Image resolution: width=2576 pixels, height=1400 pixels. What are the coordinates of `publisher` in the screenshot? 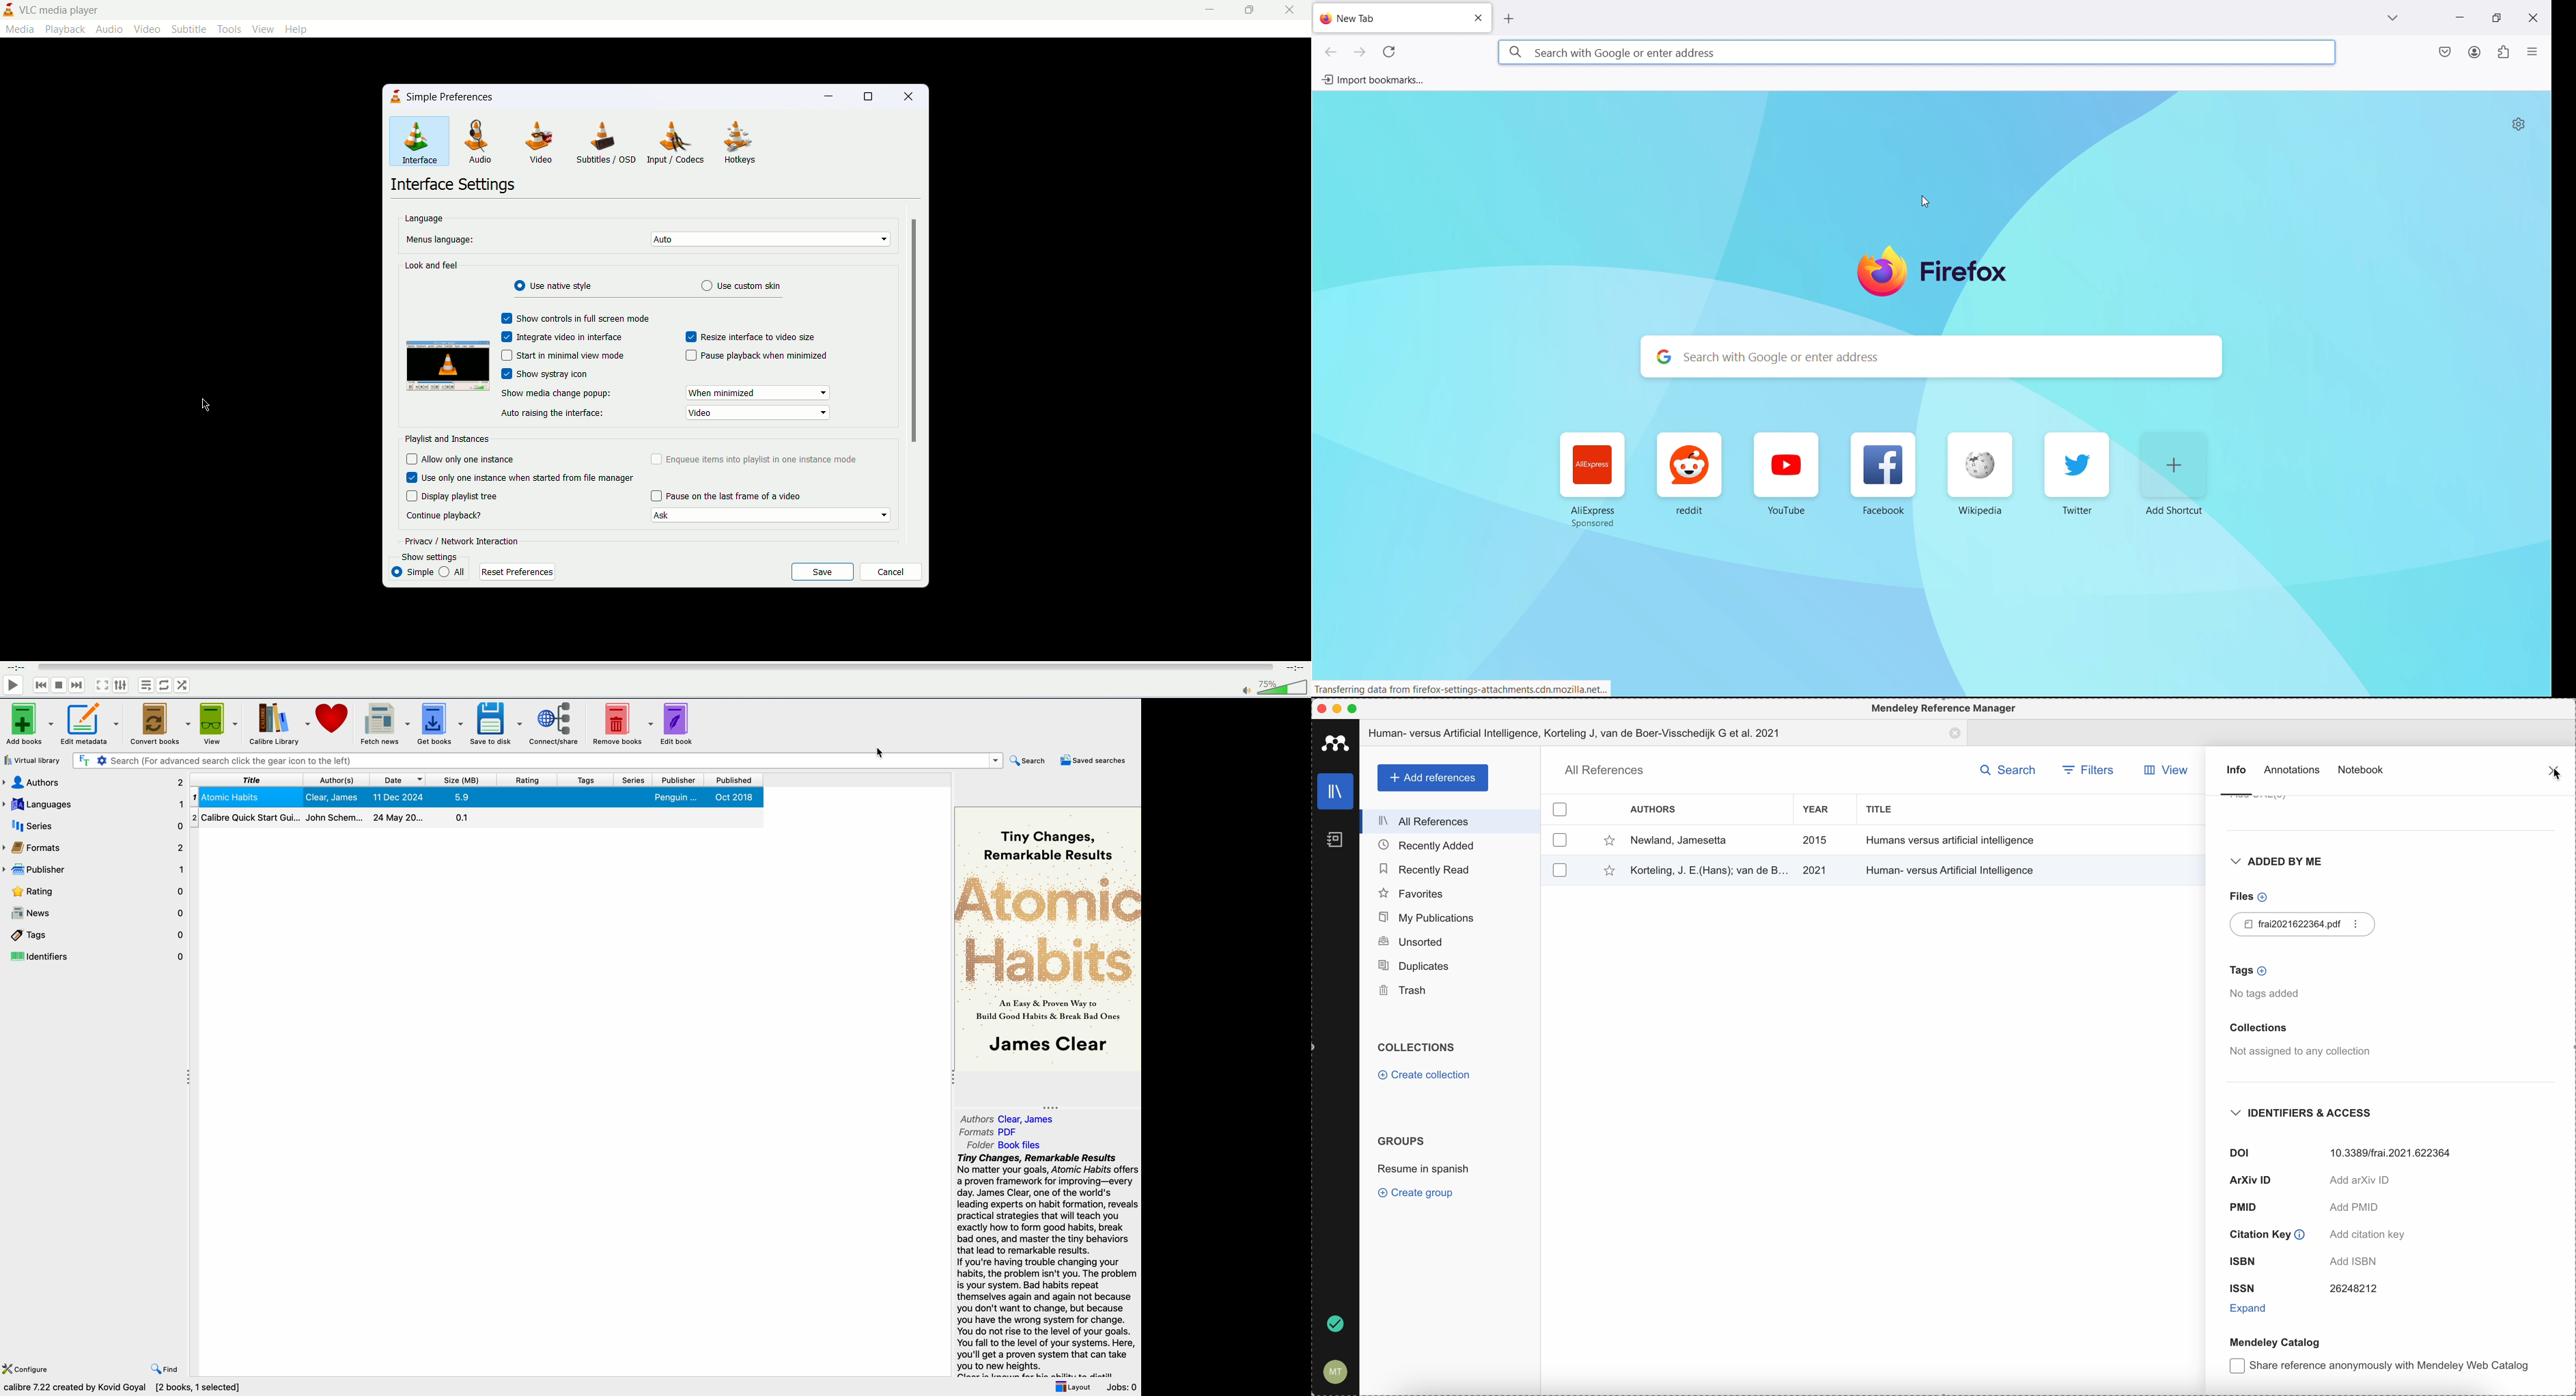 It's located at (681, 780).